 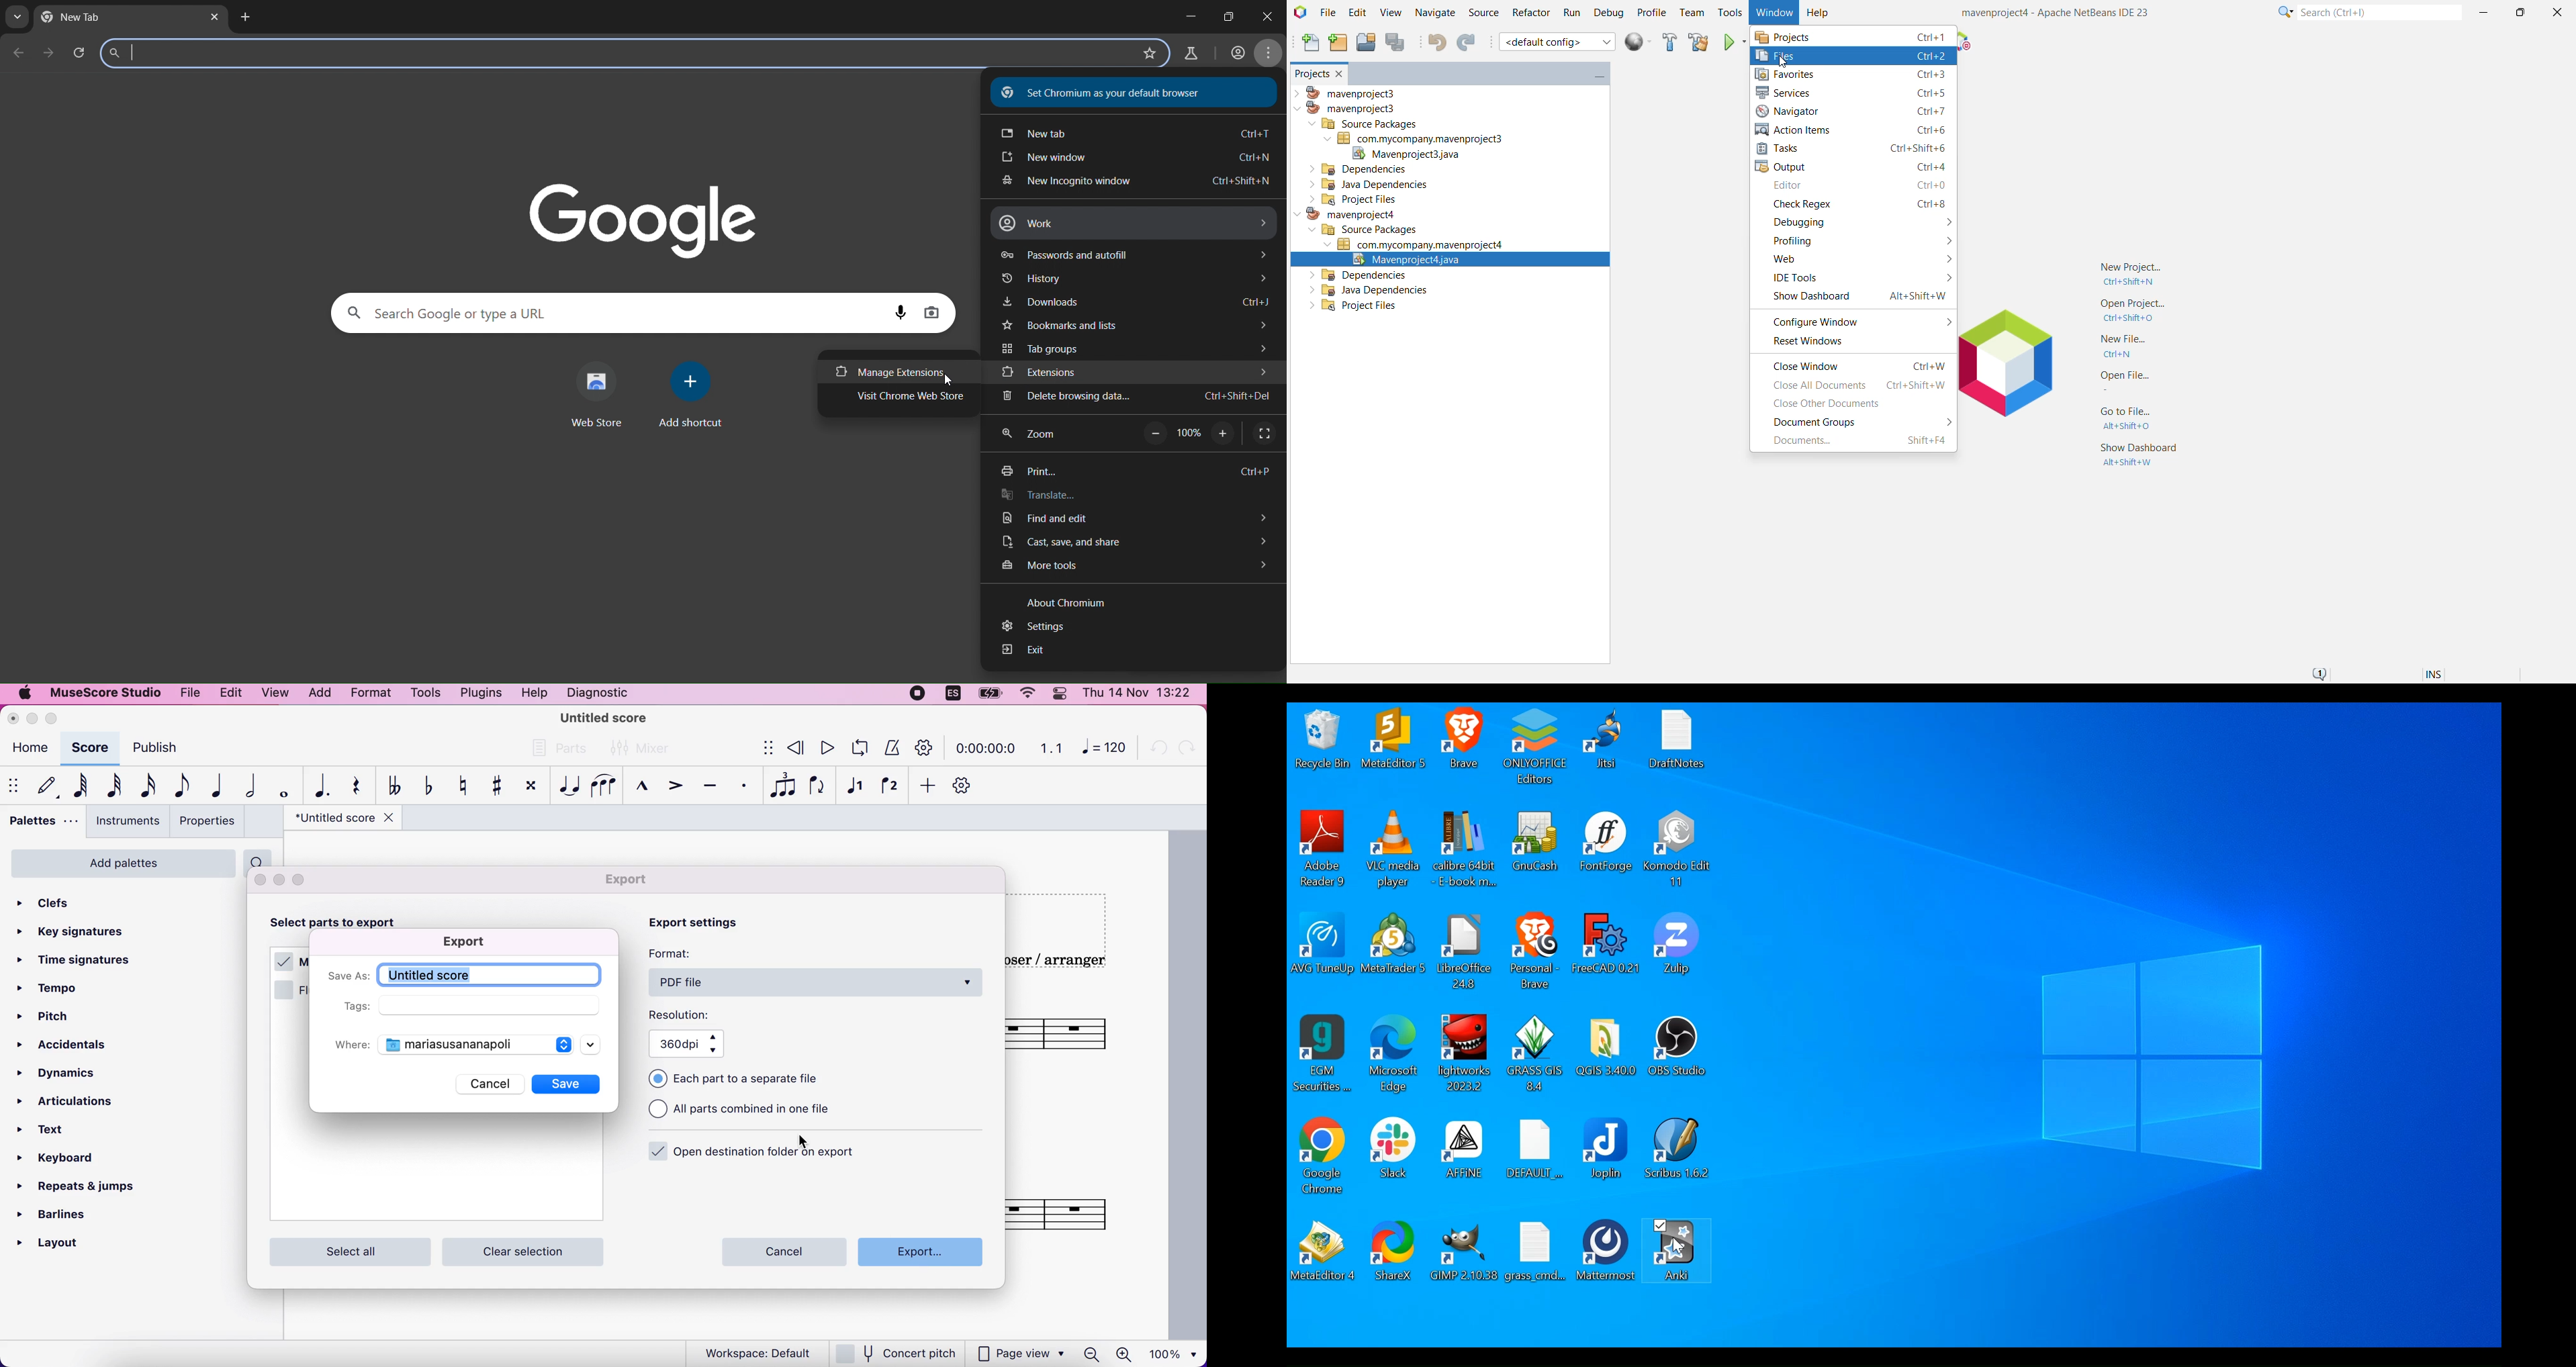 I want to click on new tab, so click(x=1135, y=131).